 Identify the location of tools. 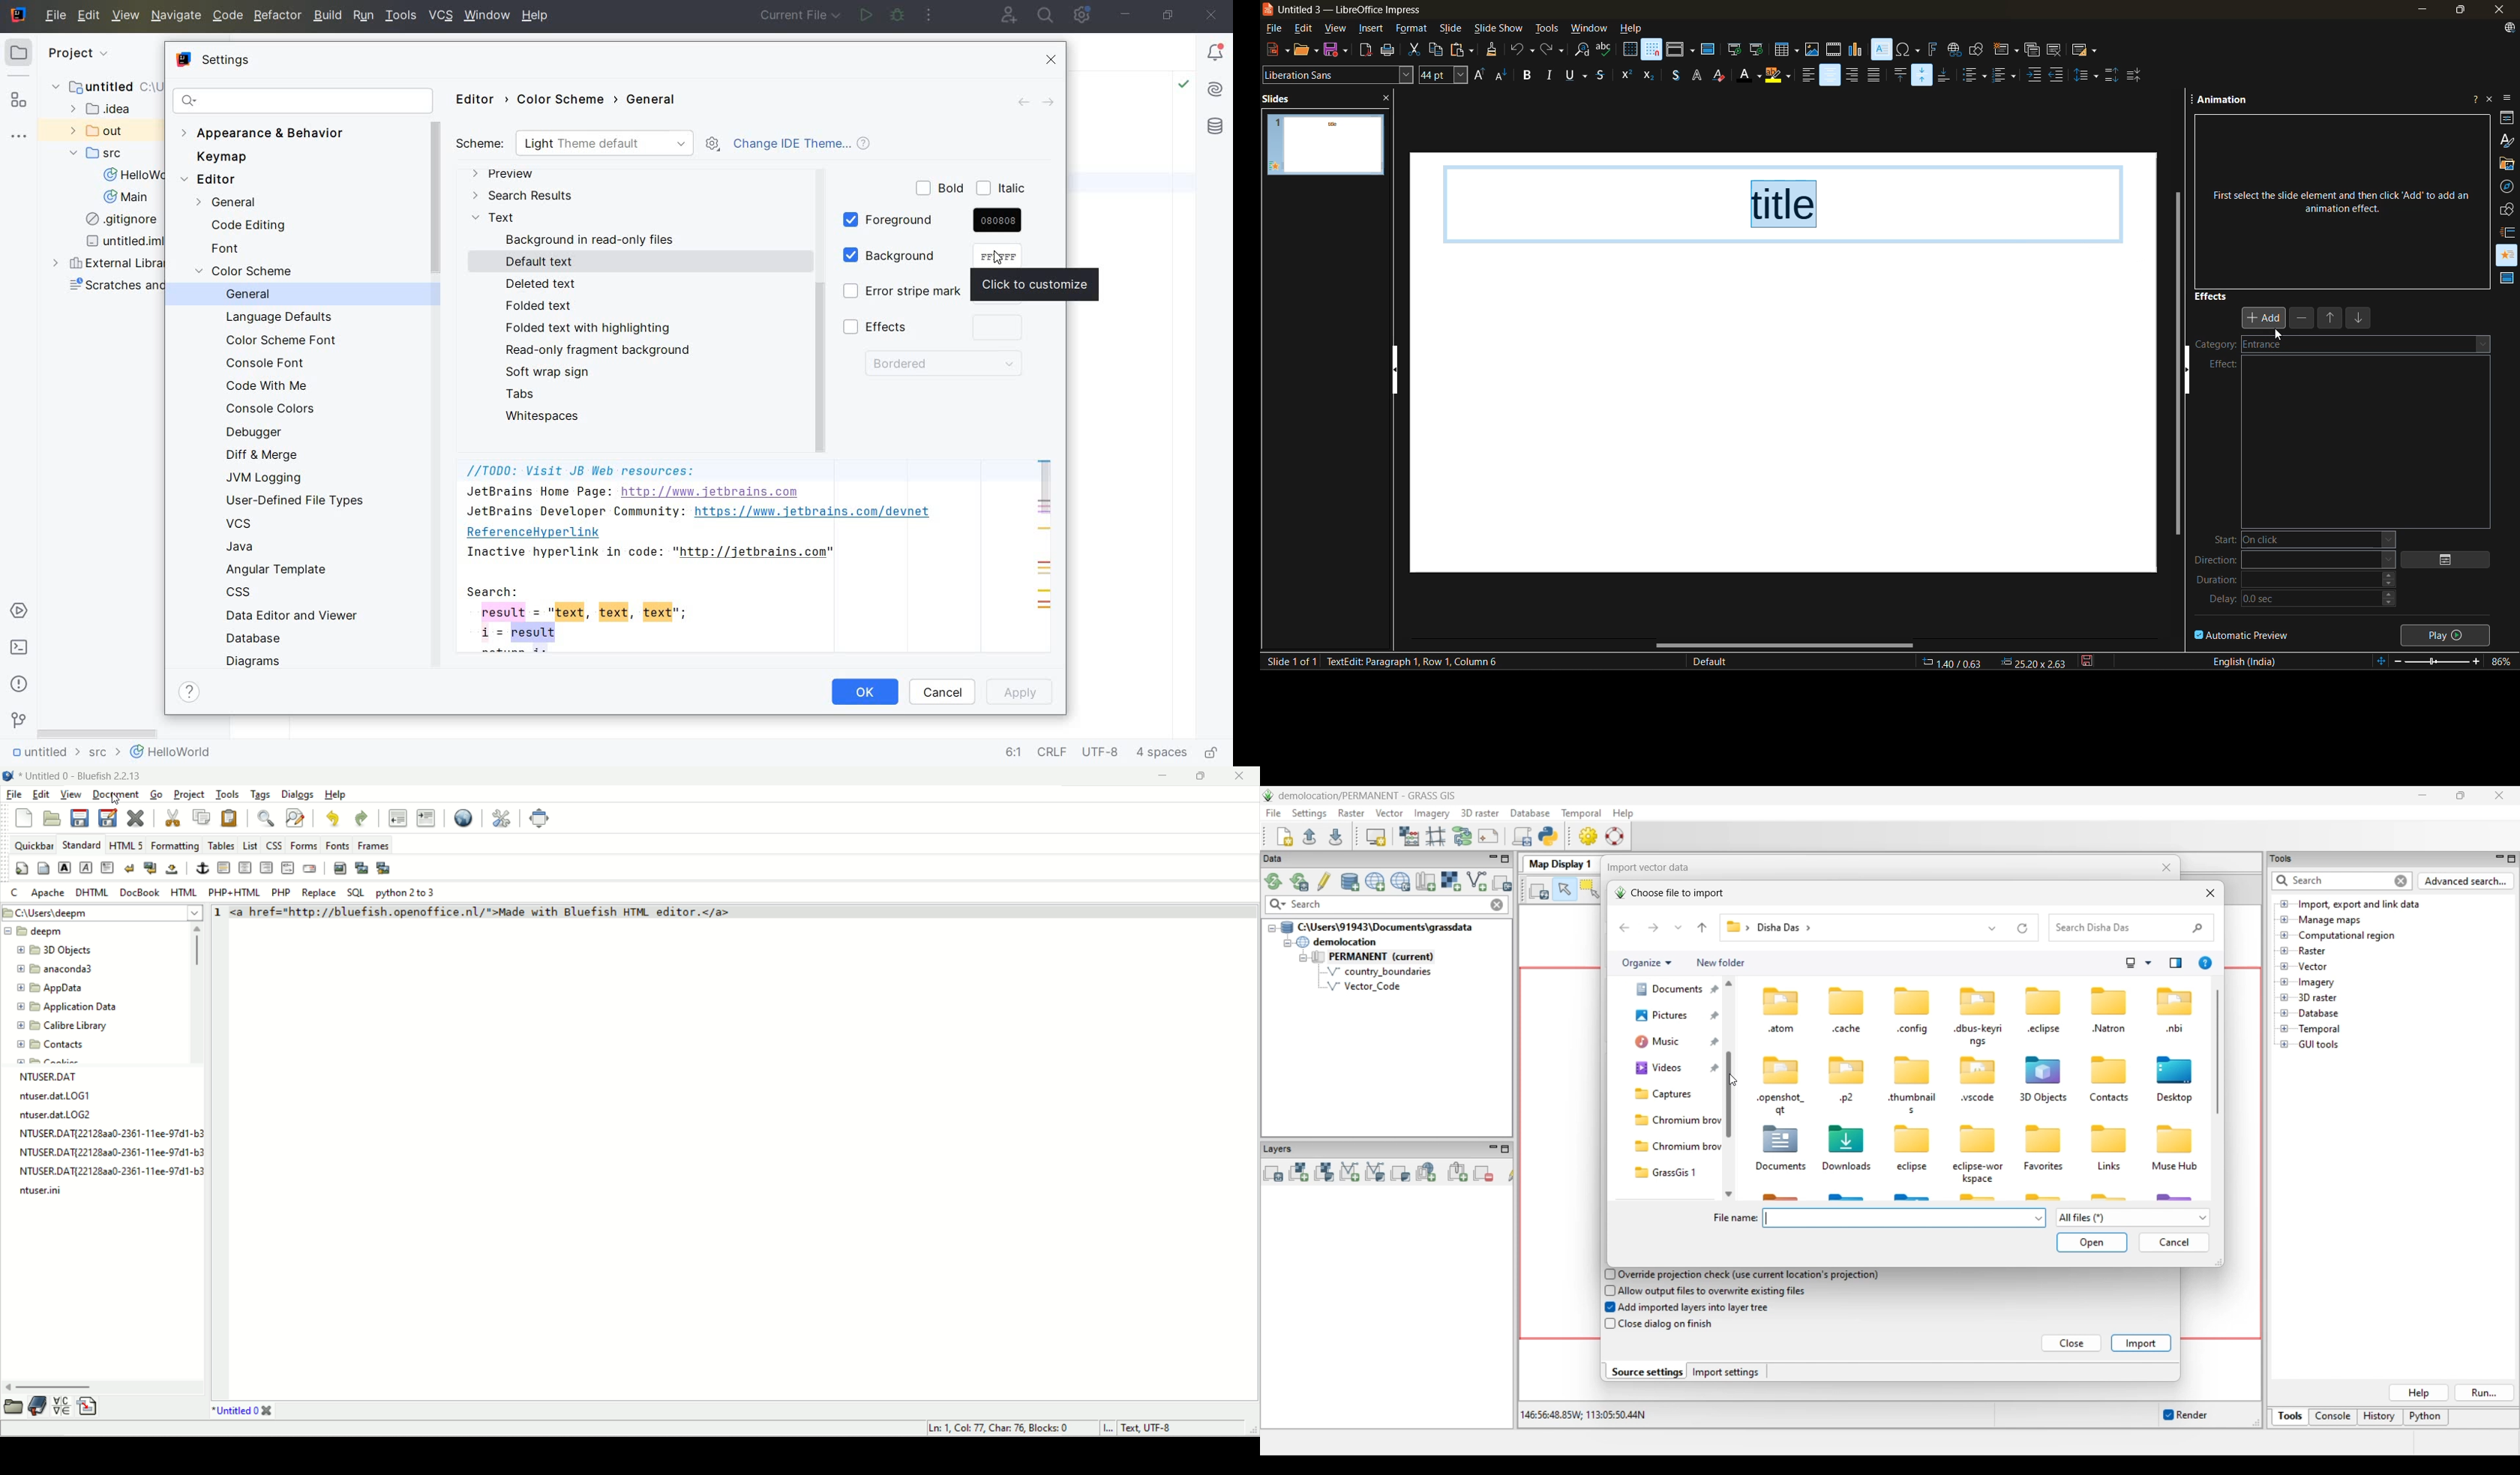
(1547, 30).